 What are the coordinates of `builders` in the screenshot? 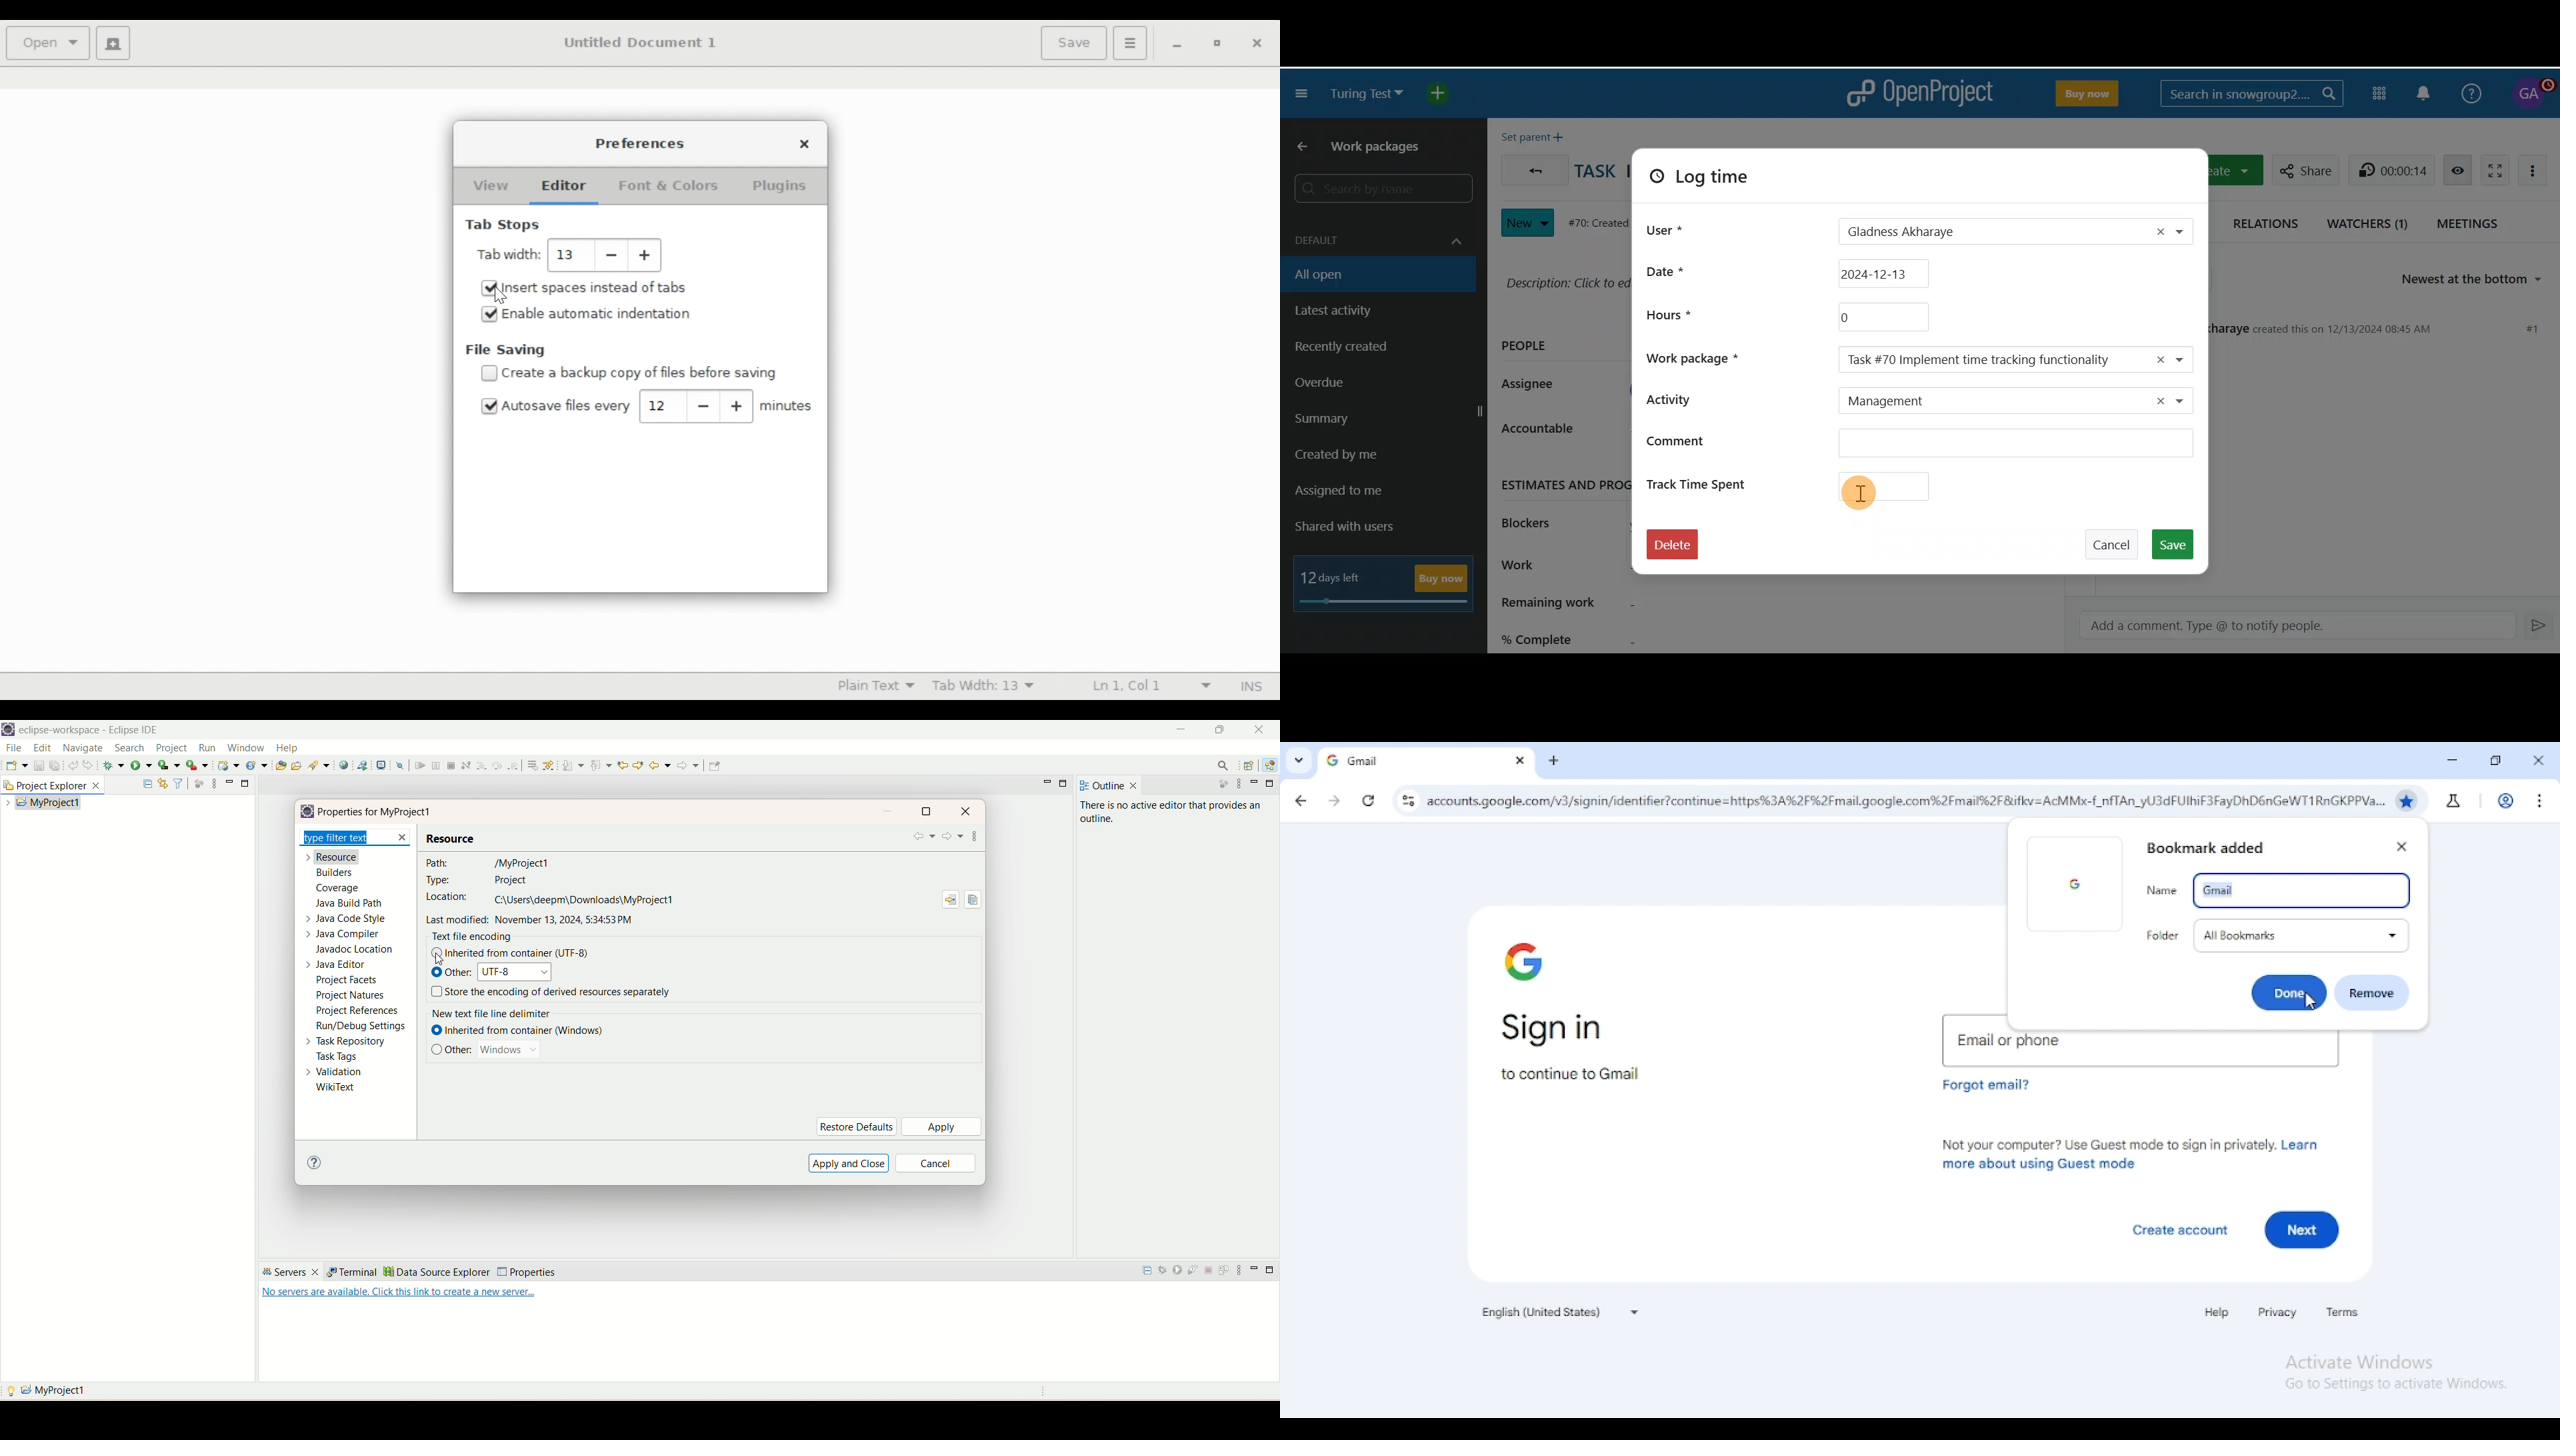 It's located at (334, 873).